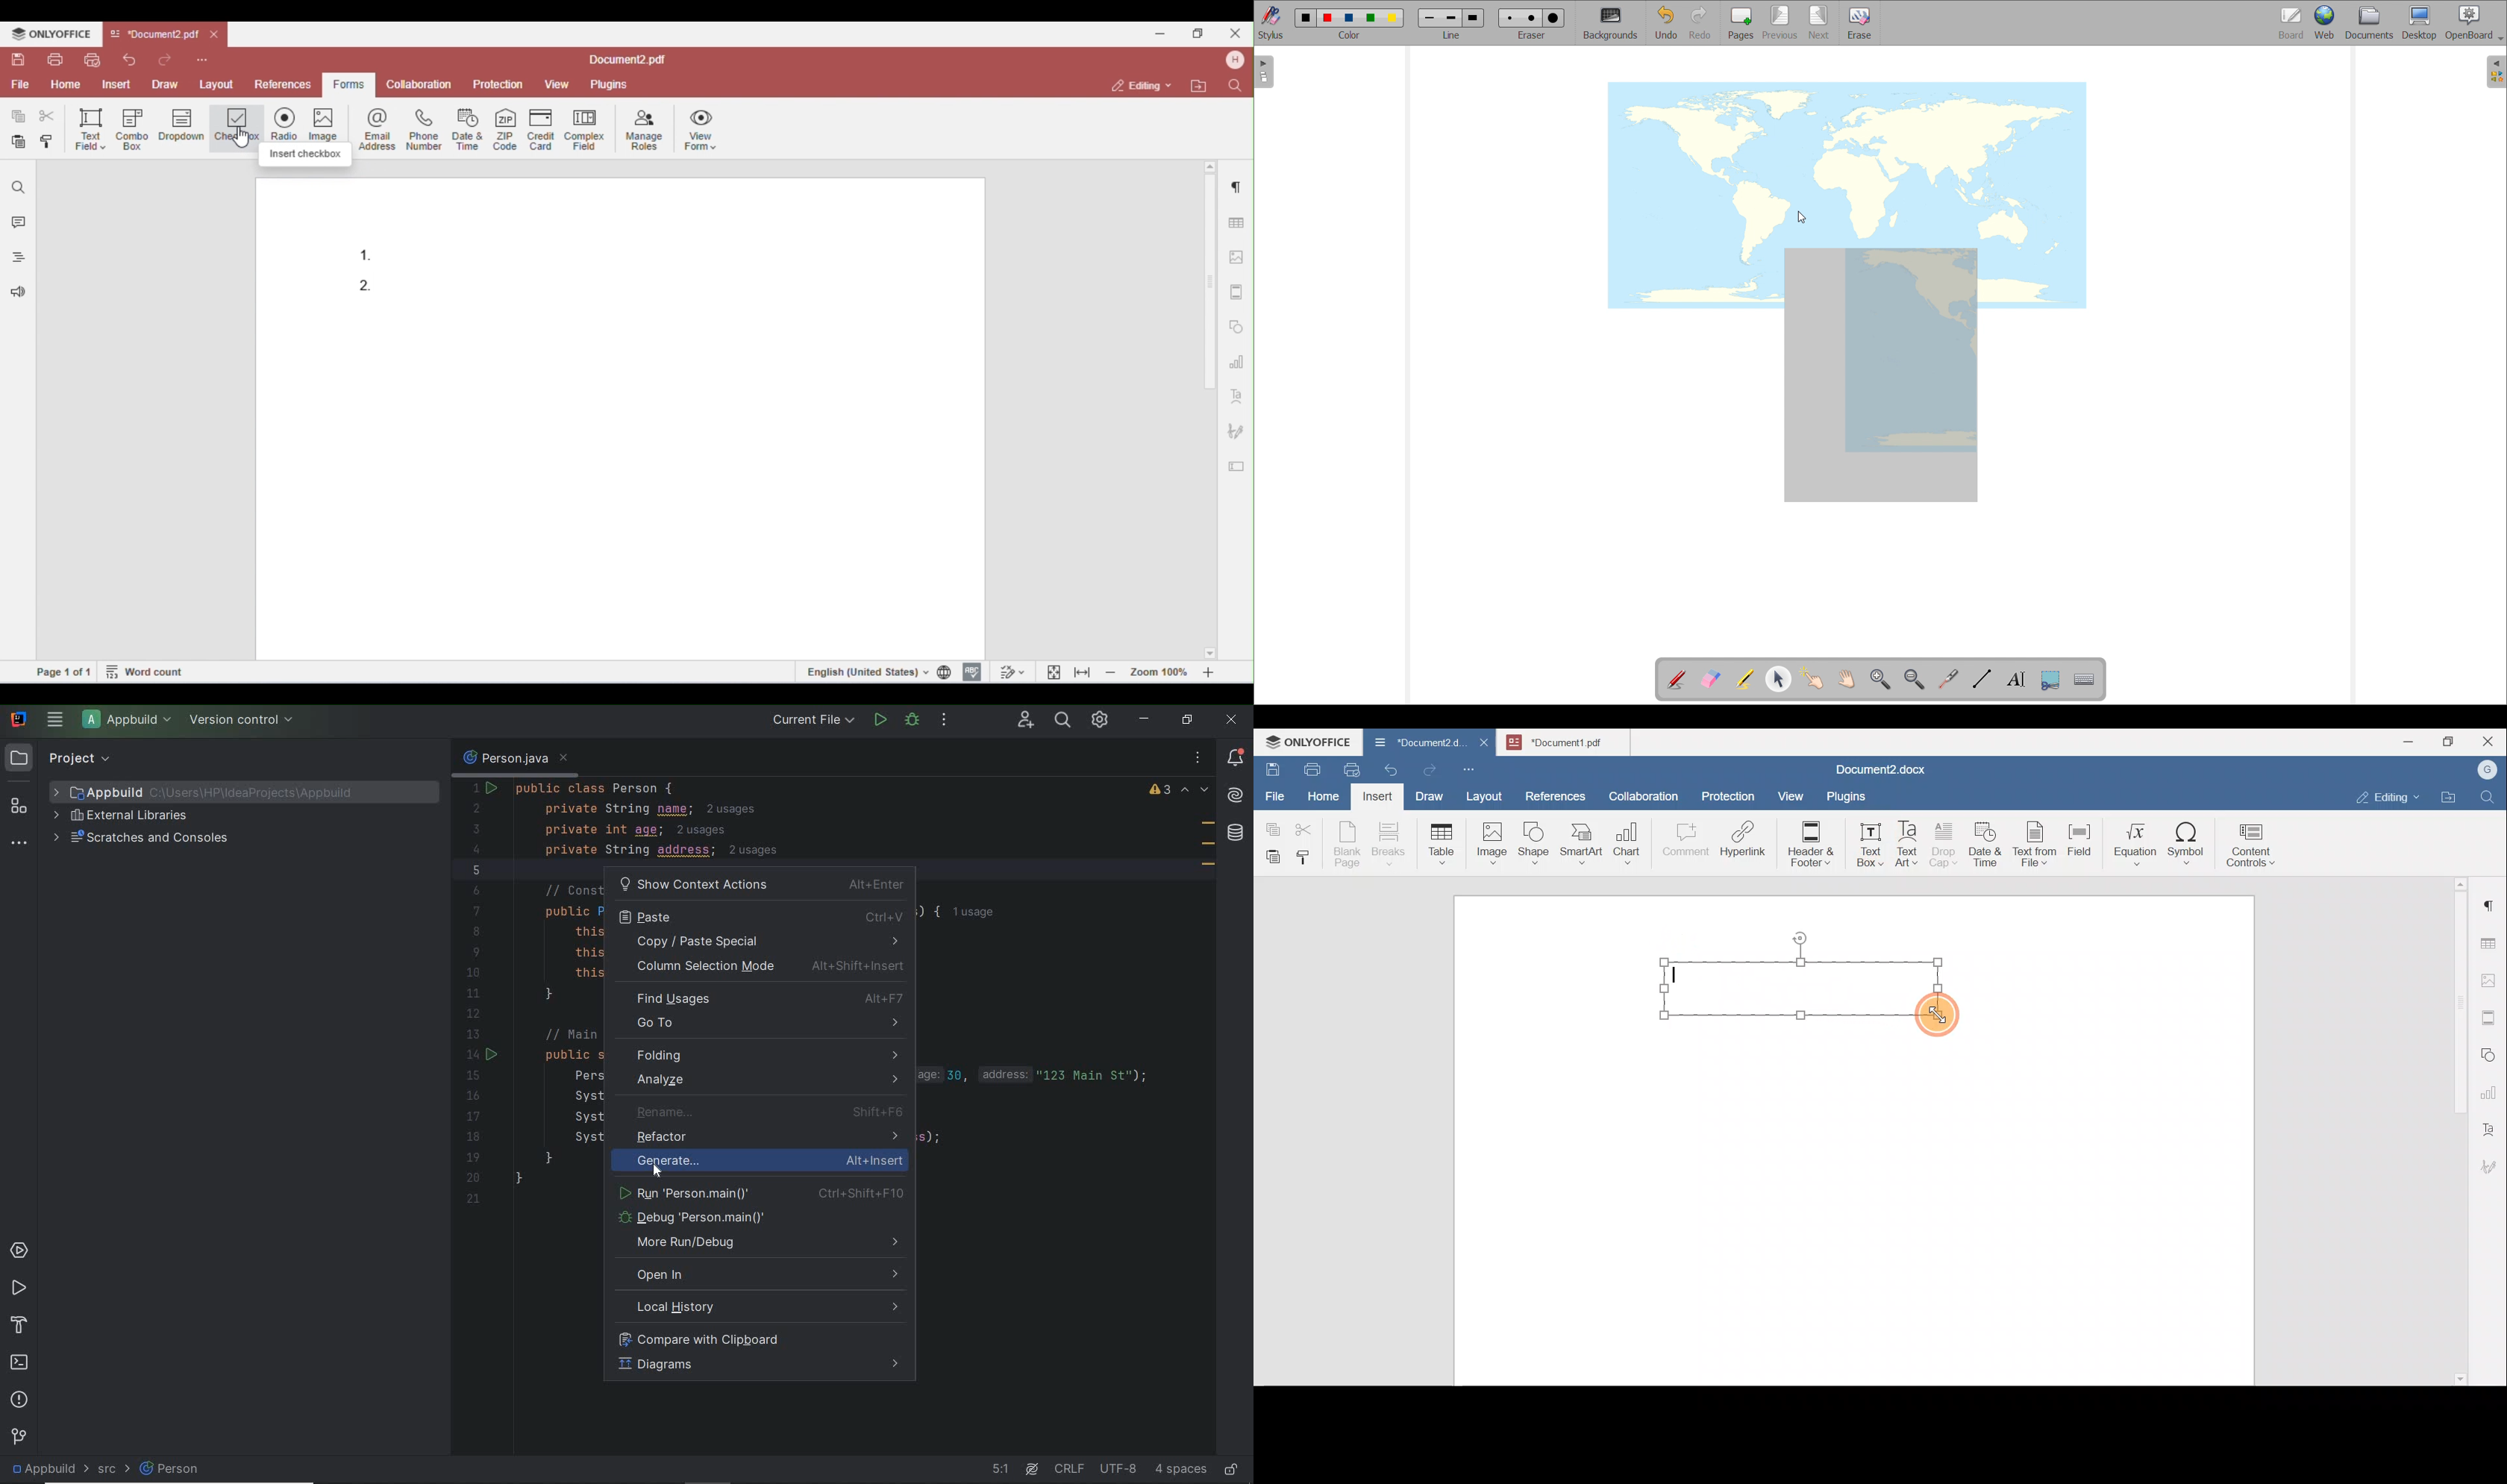  Describe the element at coordinates (763, 1056) in the screenshot. I see `folding` at that location.